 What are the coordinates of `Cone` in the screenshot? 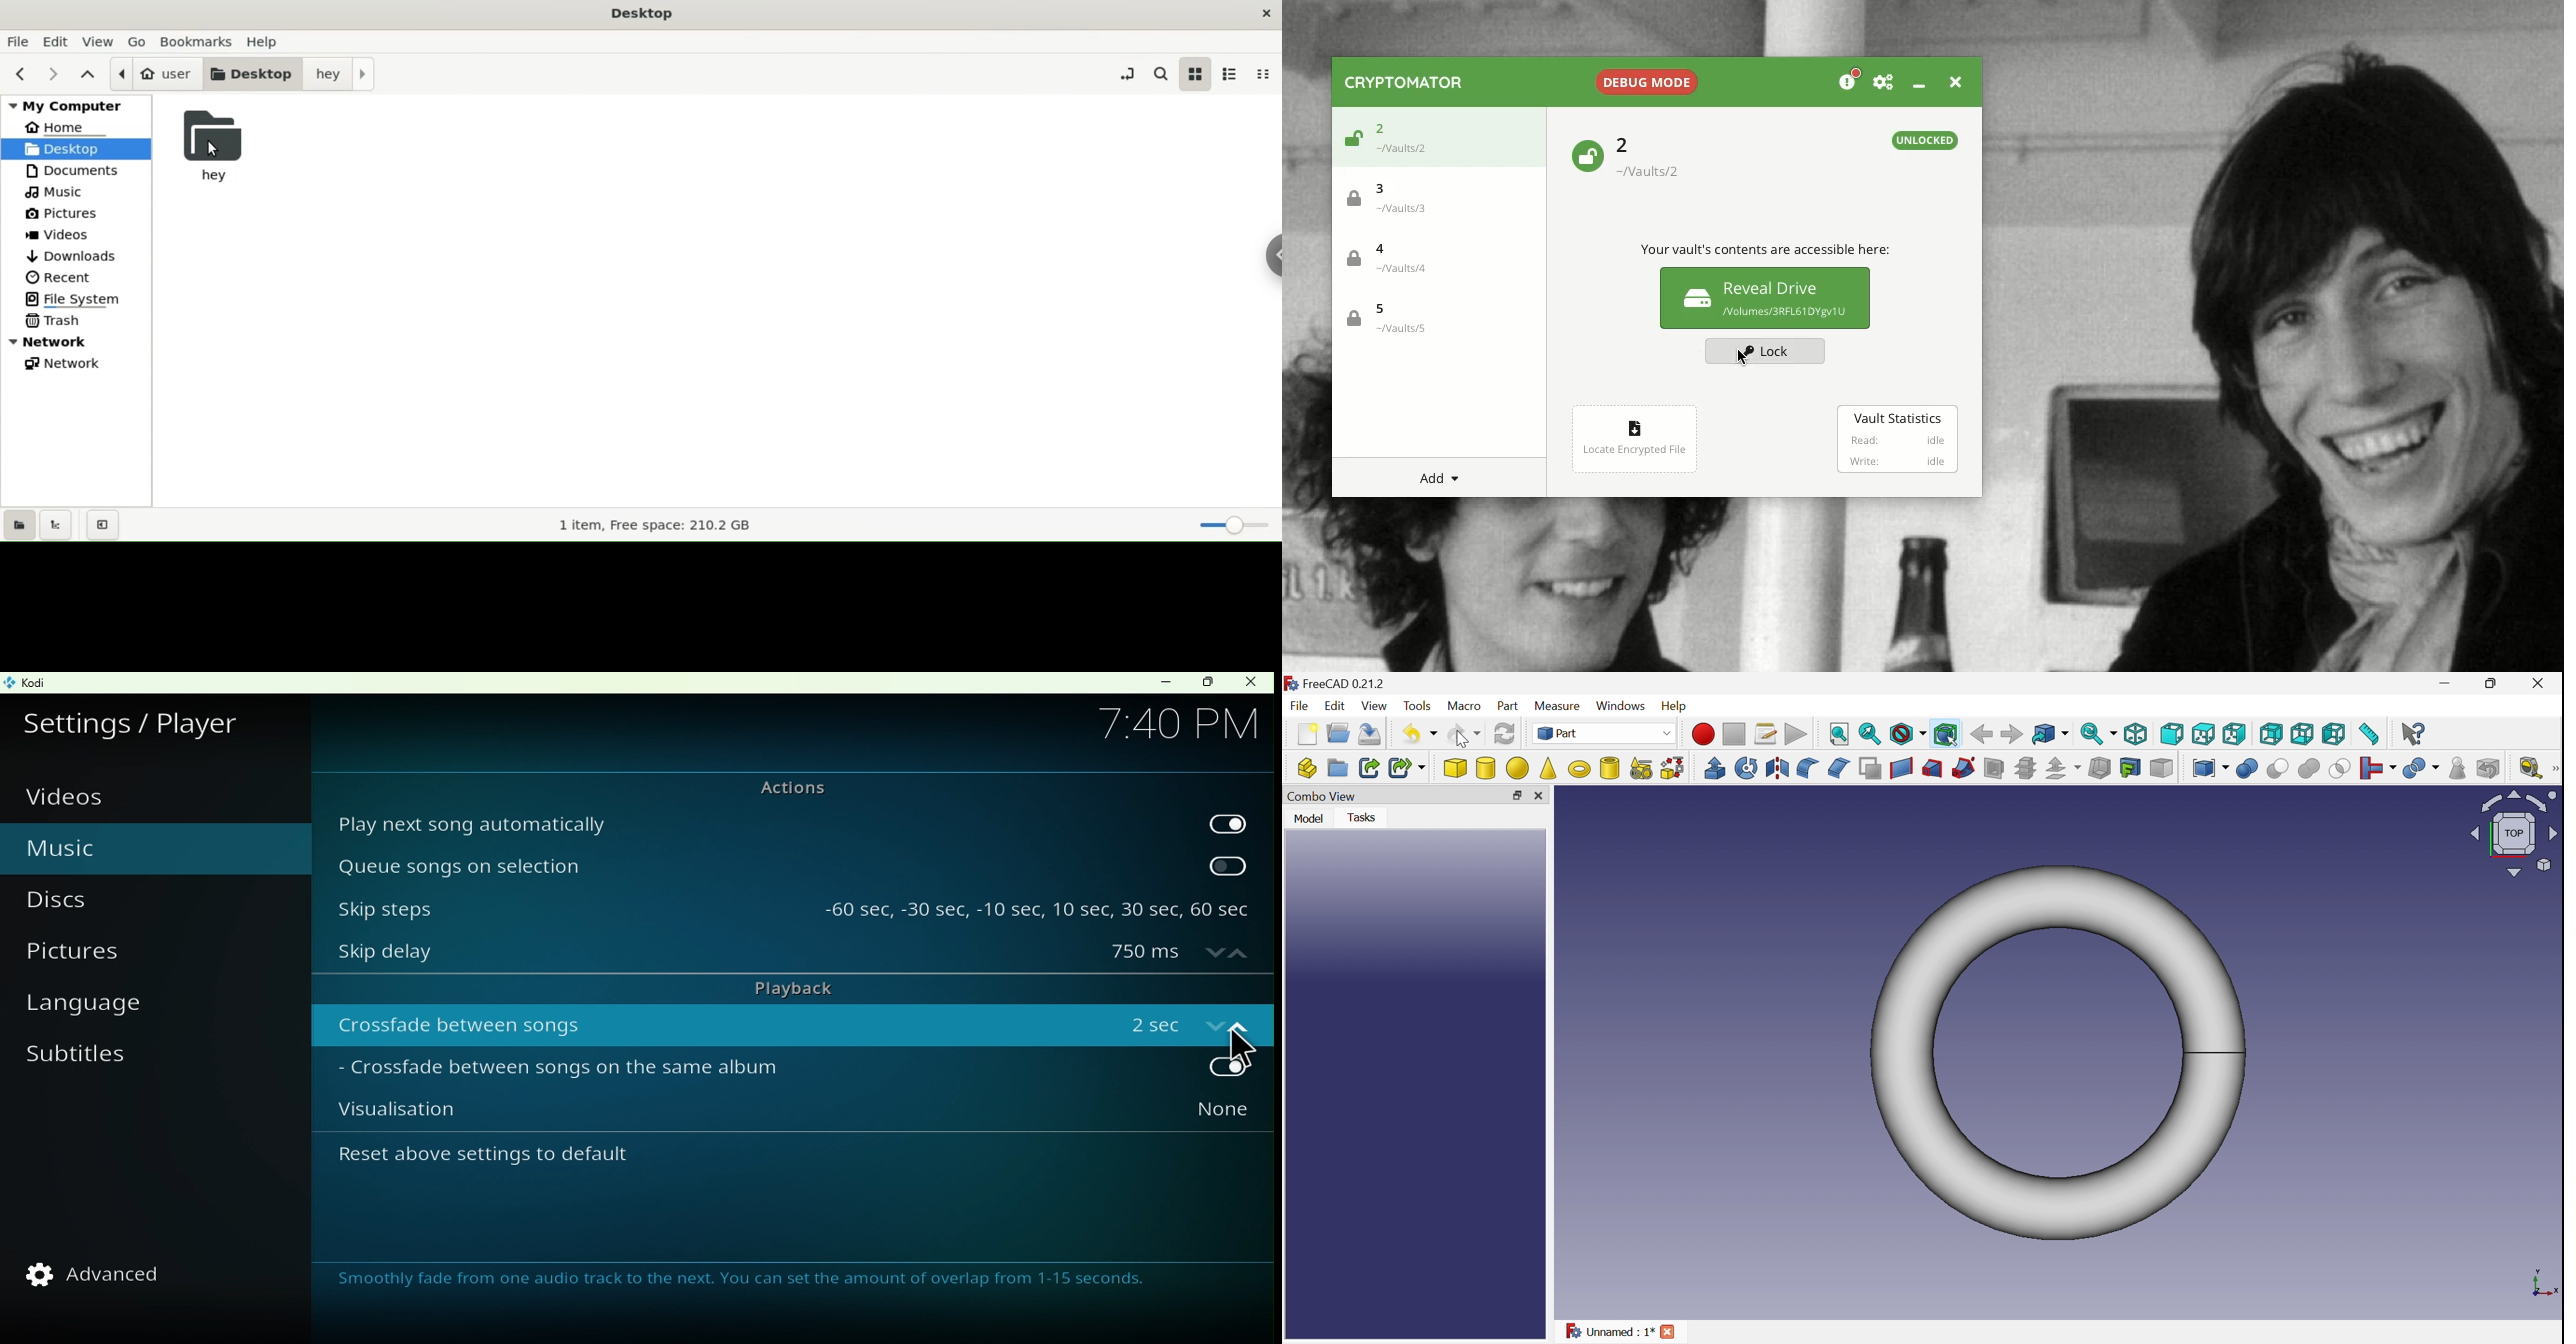 It's located at (1547, 768).